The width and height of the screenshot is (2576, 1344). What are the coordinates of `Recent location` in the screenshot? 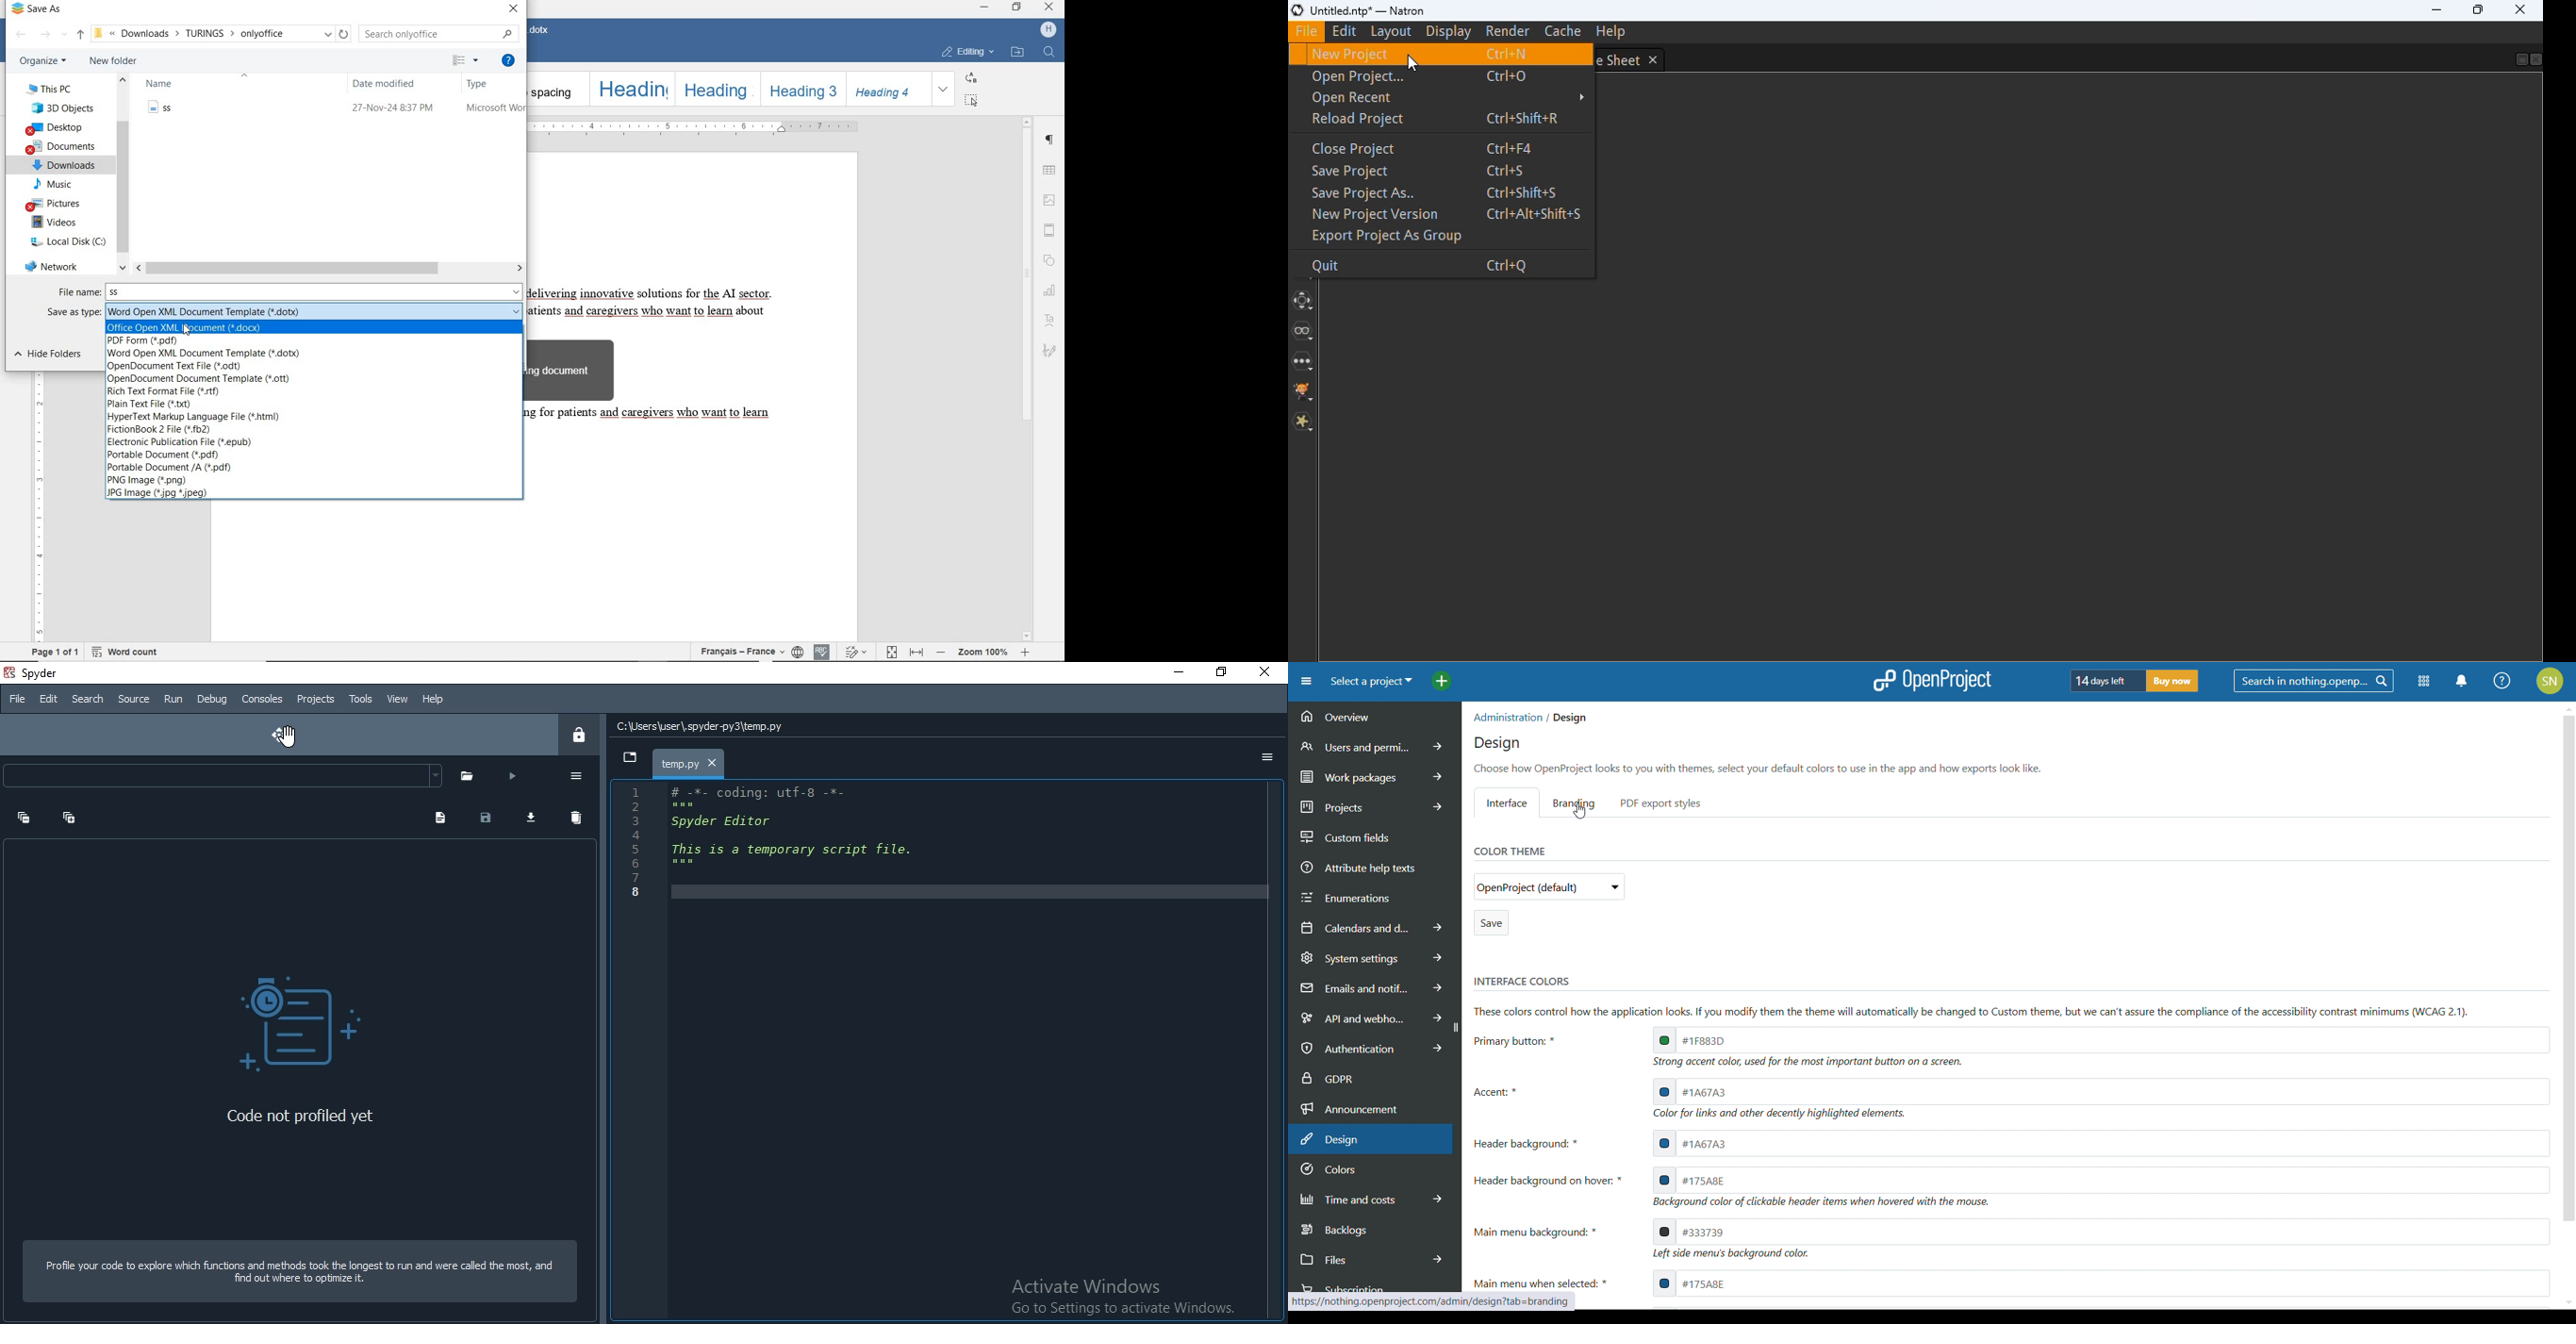 It's located at (65, 36).